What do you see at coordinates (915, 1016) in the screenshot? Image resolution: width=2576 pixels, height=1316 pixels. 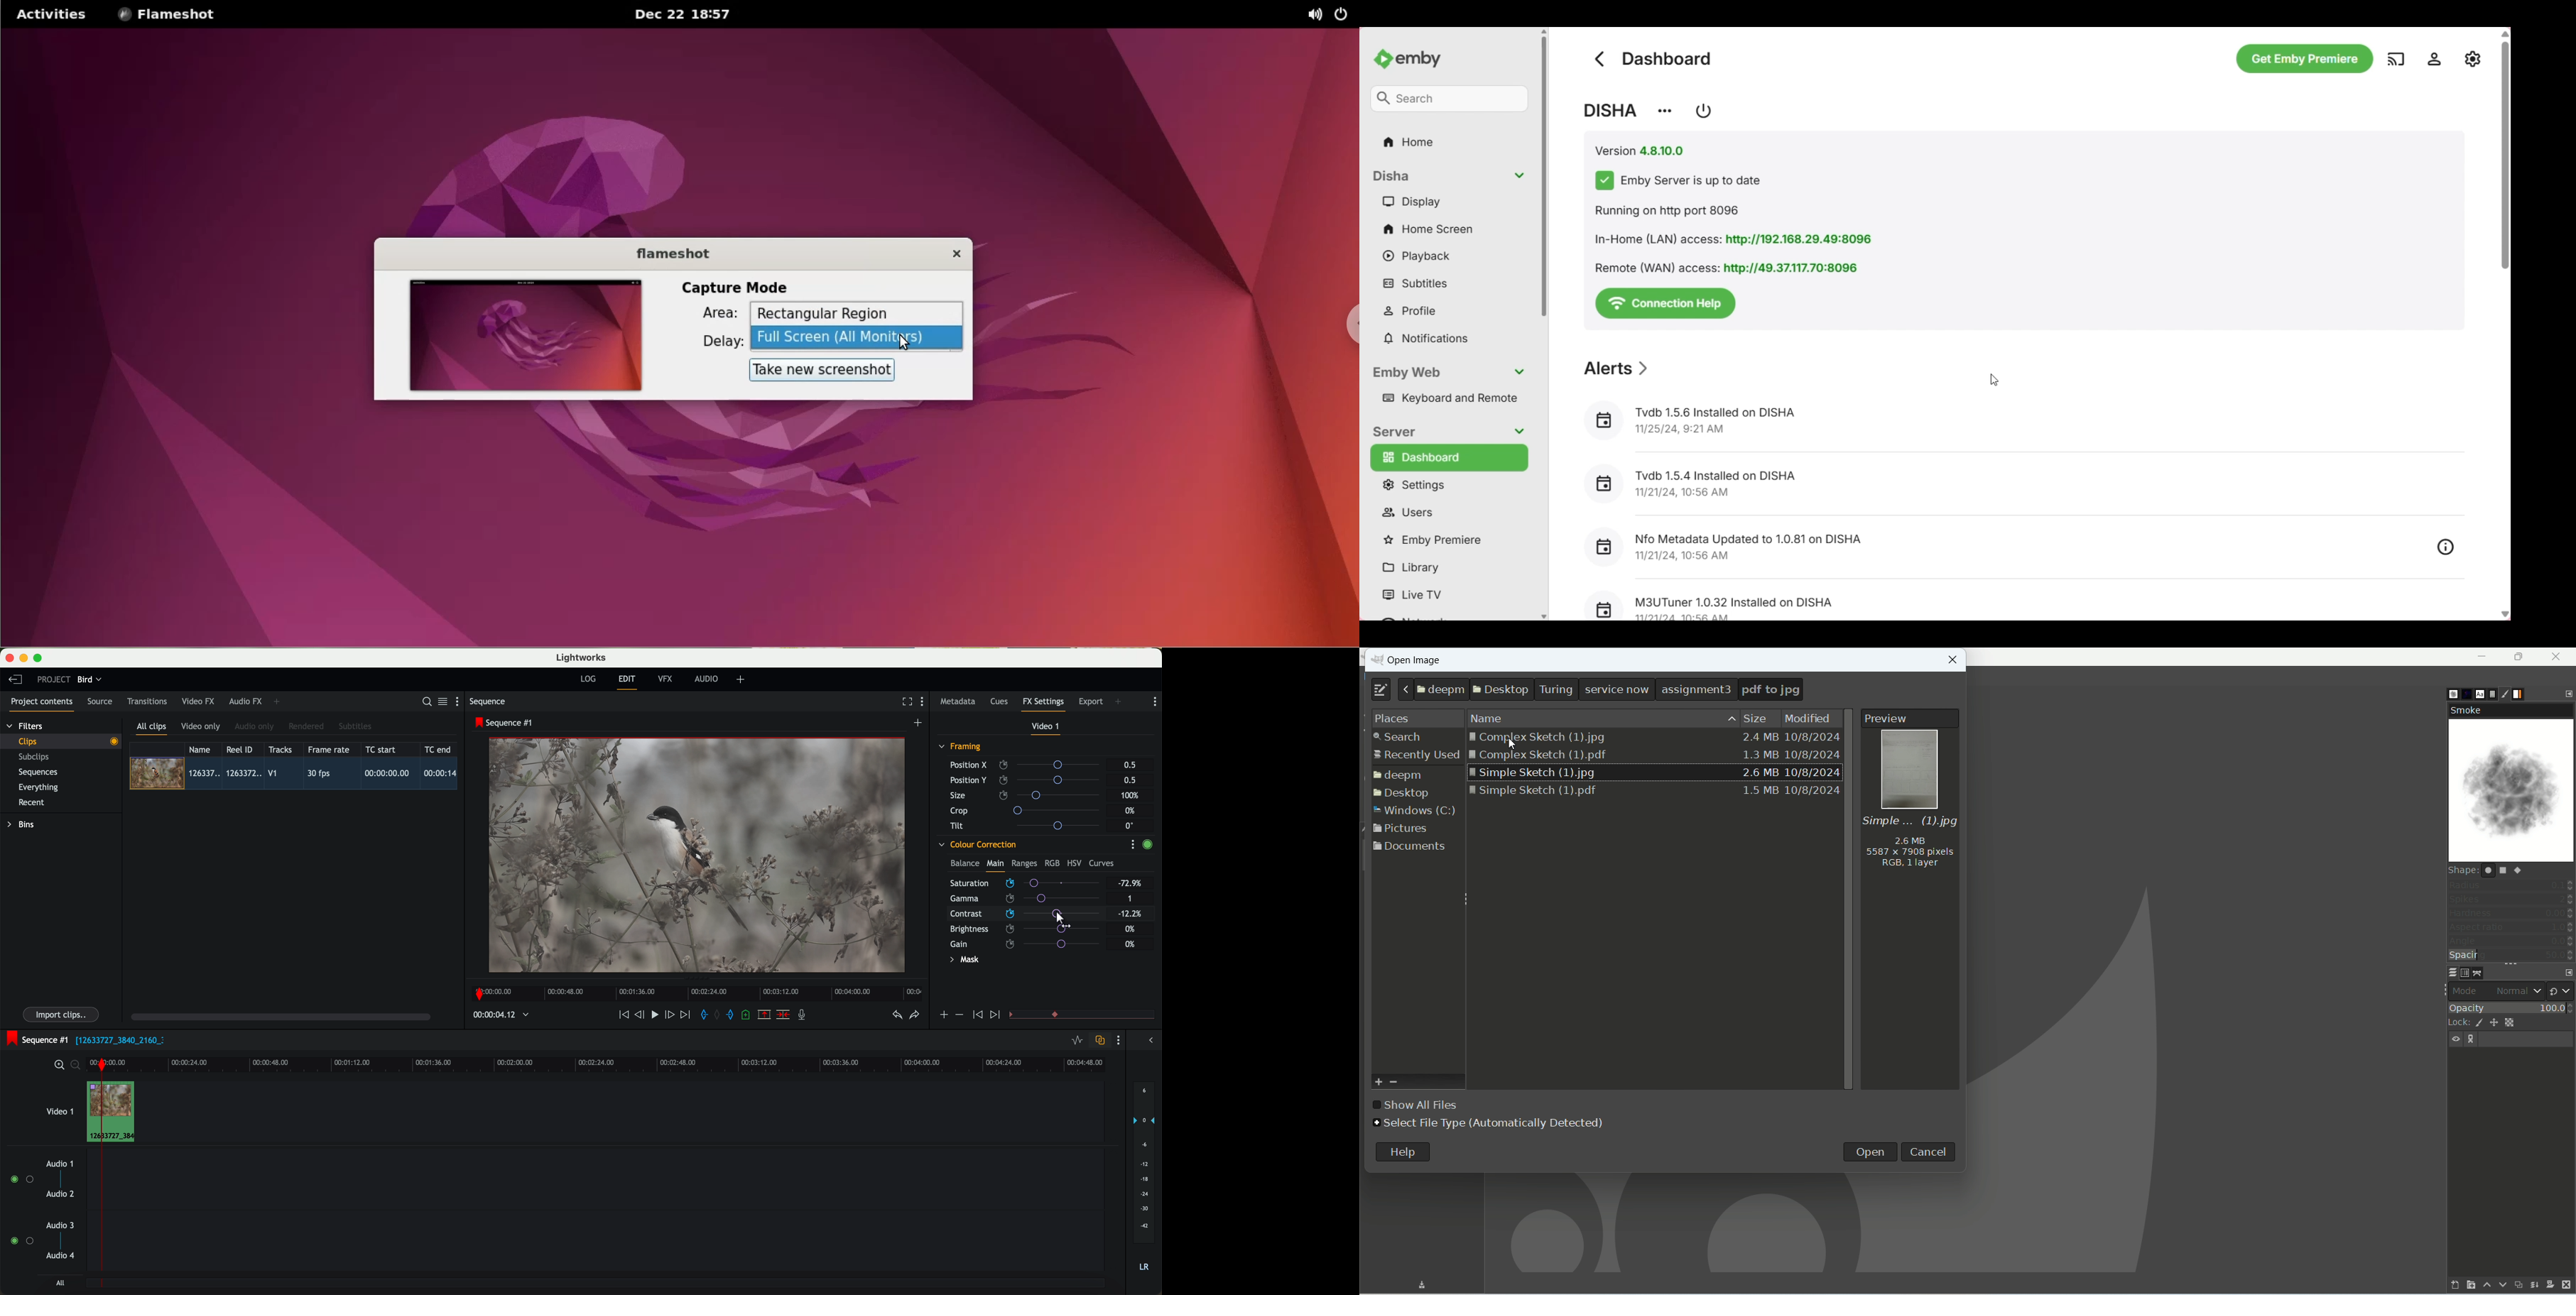 I see `redo` at bounding box center [915, 1016].